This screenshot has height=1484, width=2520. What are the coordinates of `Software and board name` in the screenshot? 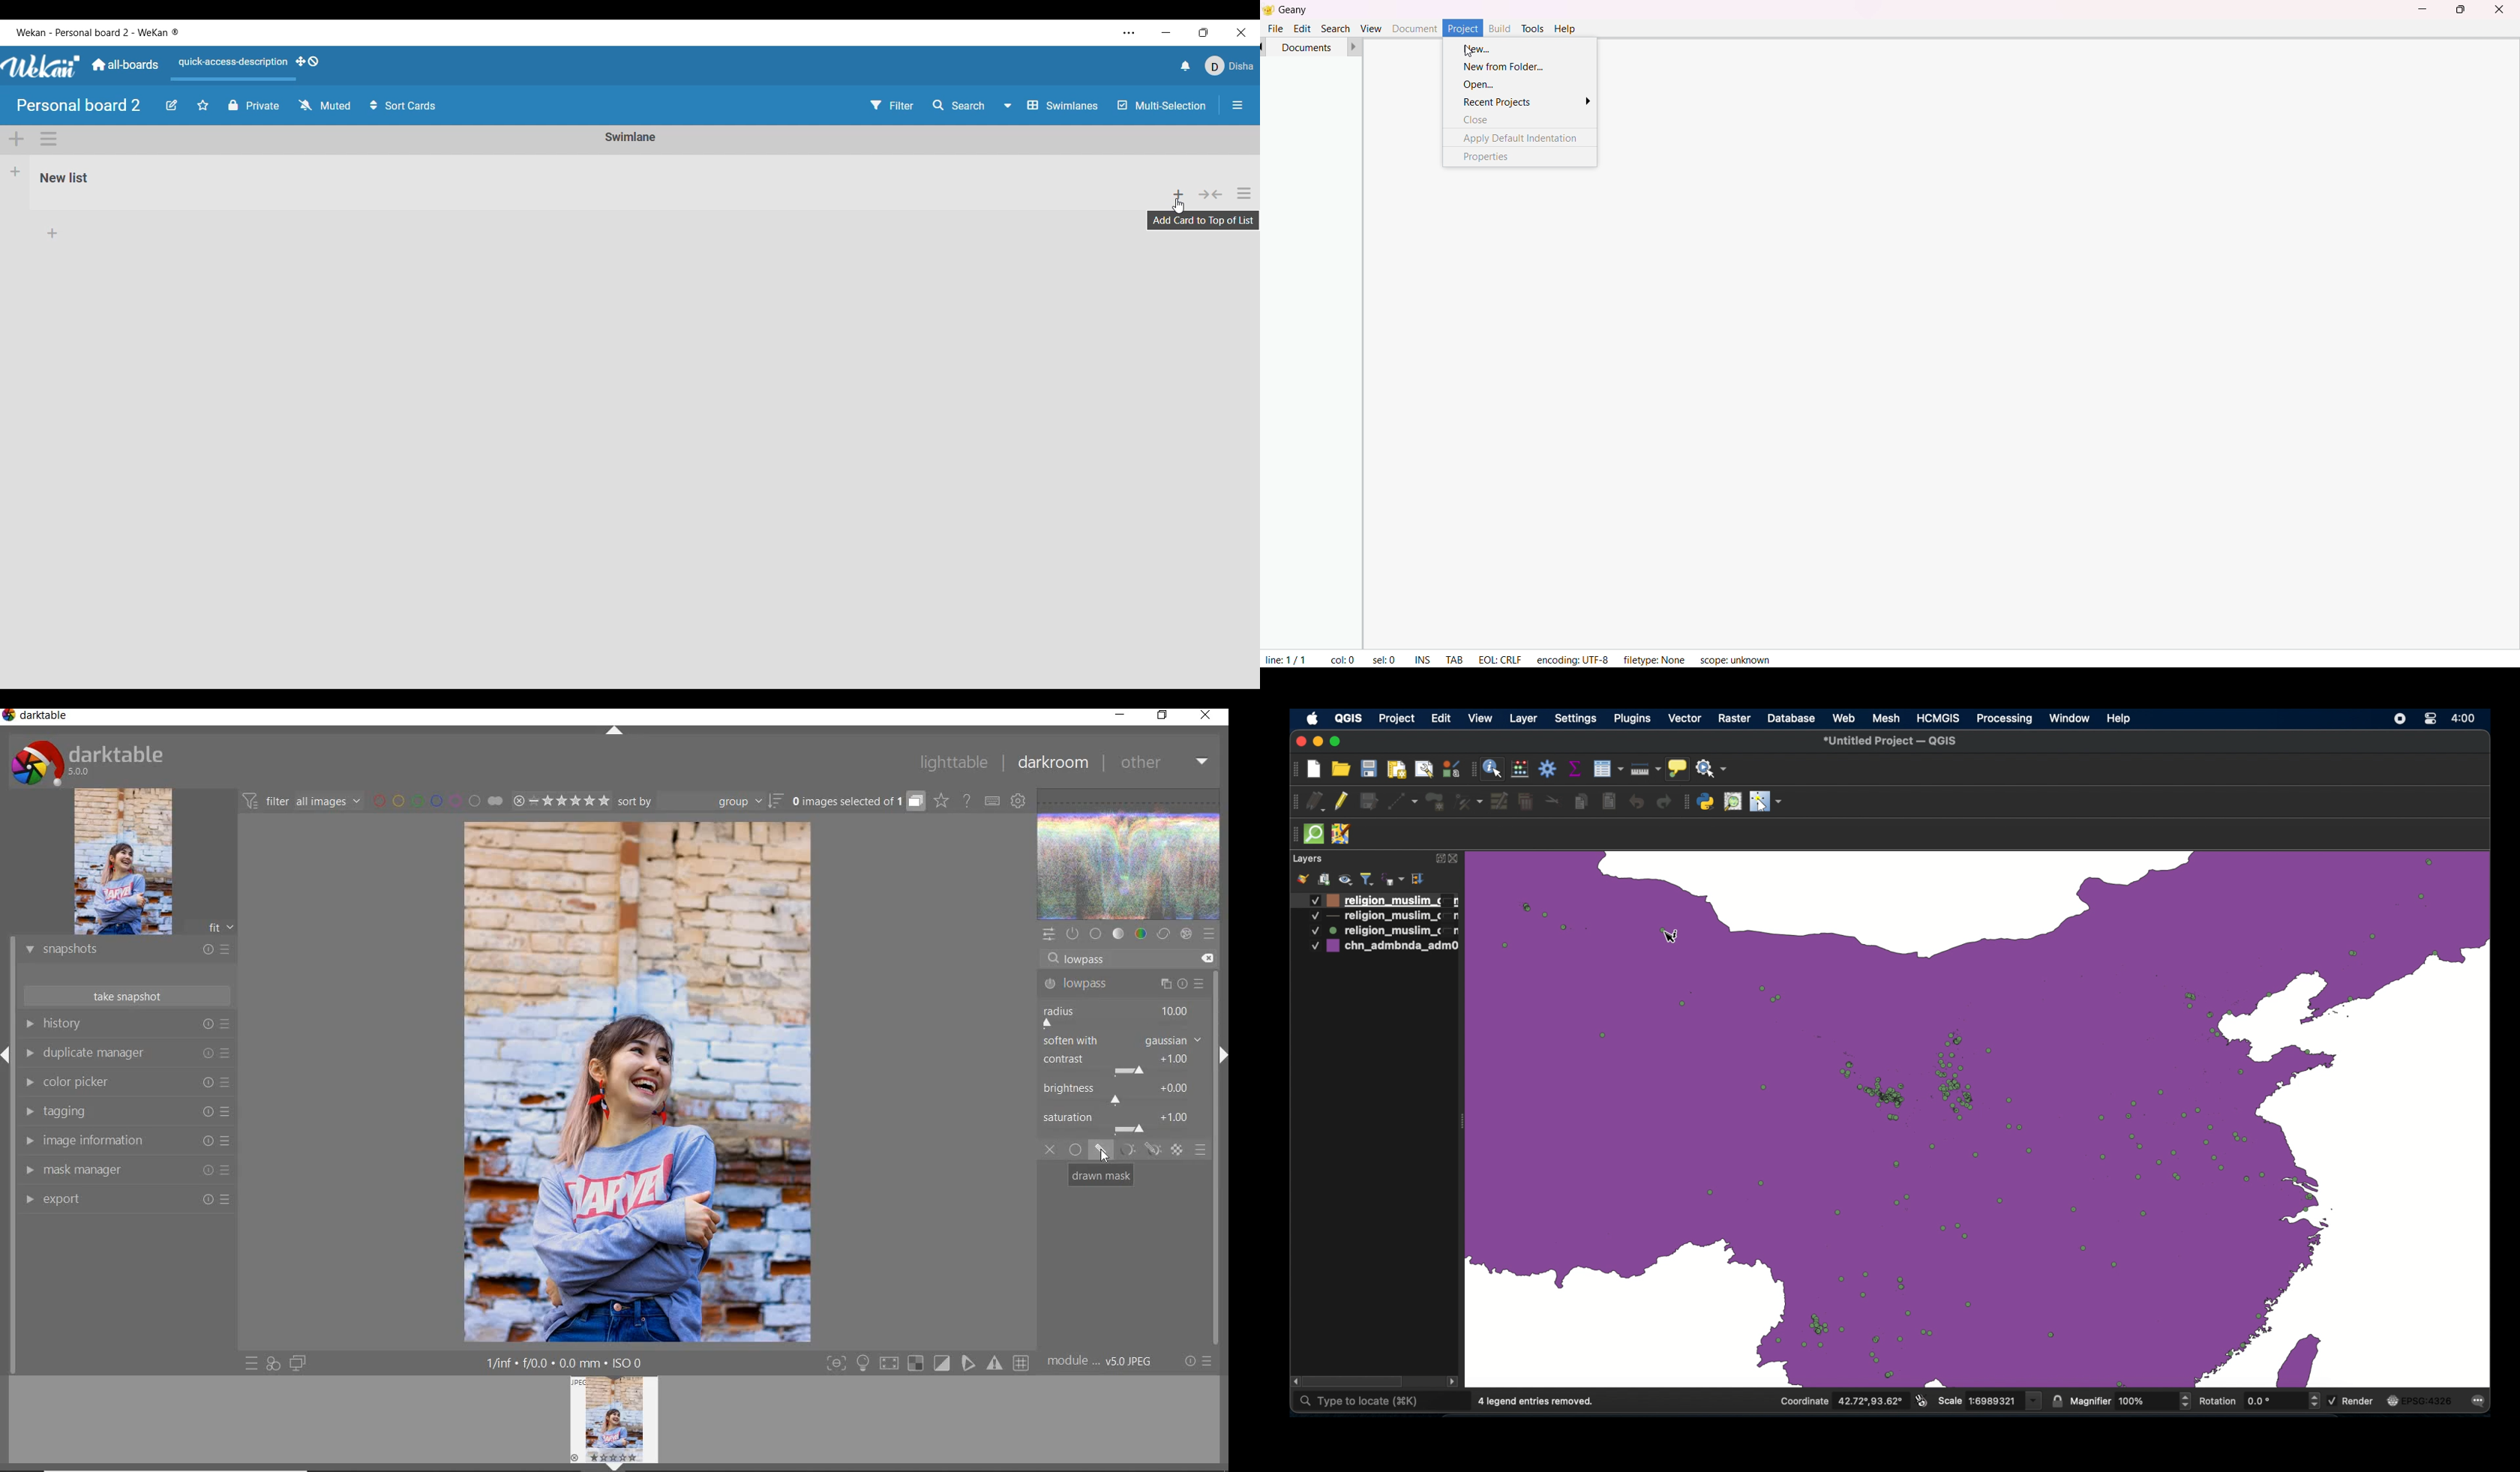 It's located at (97, 33).